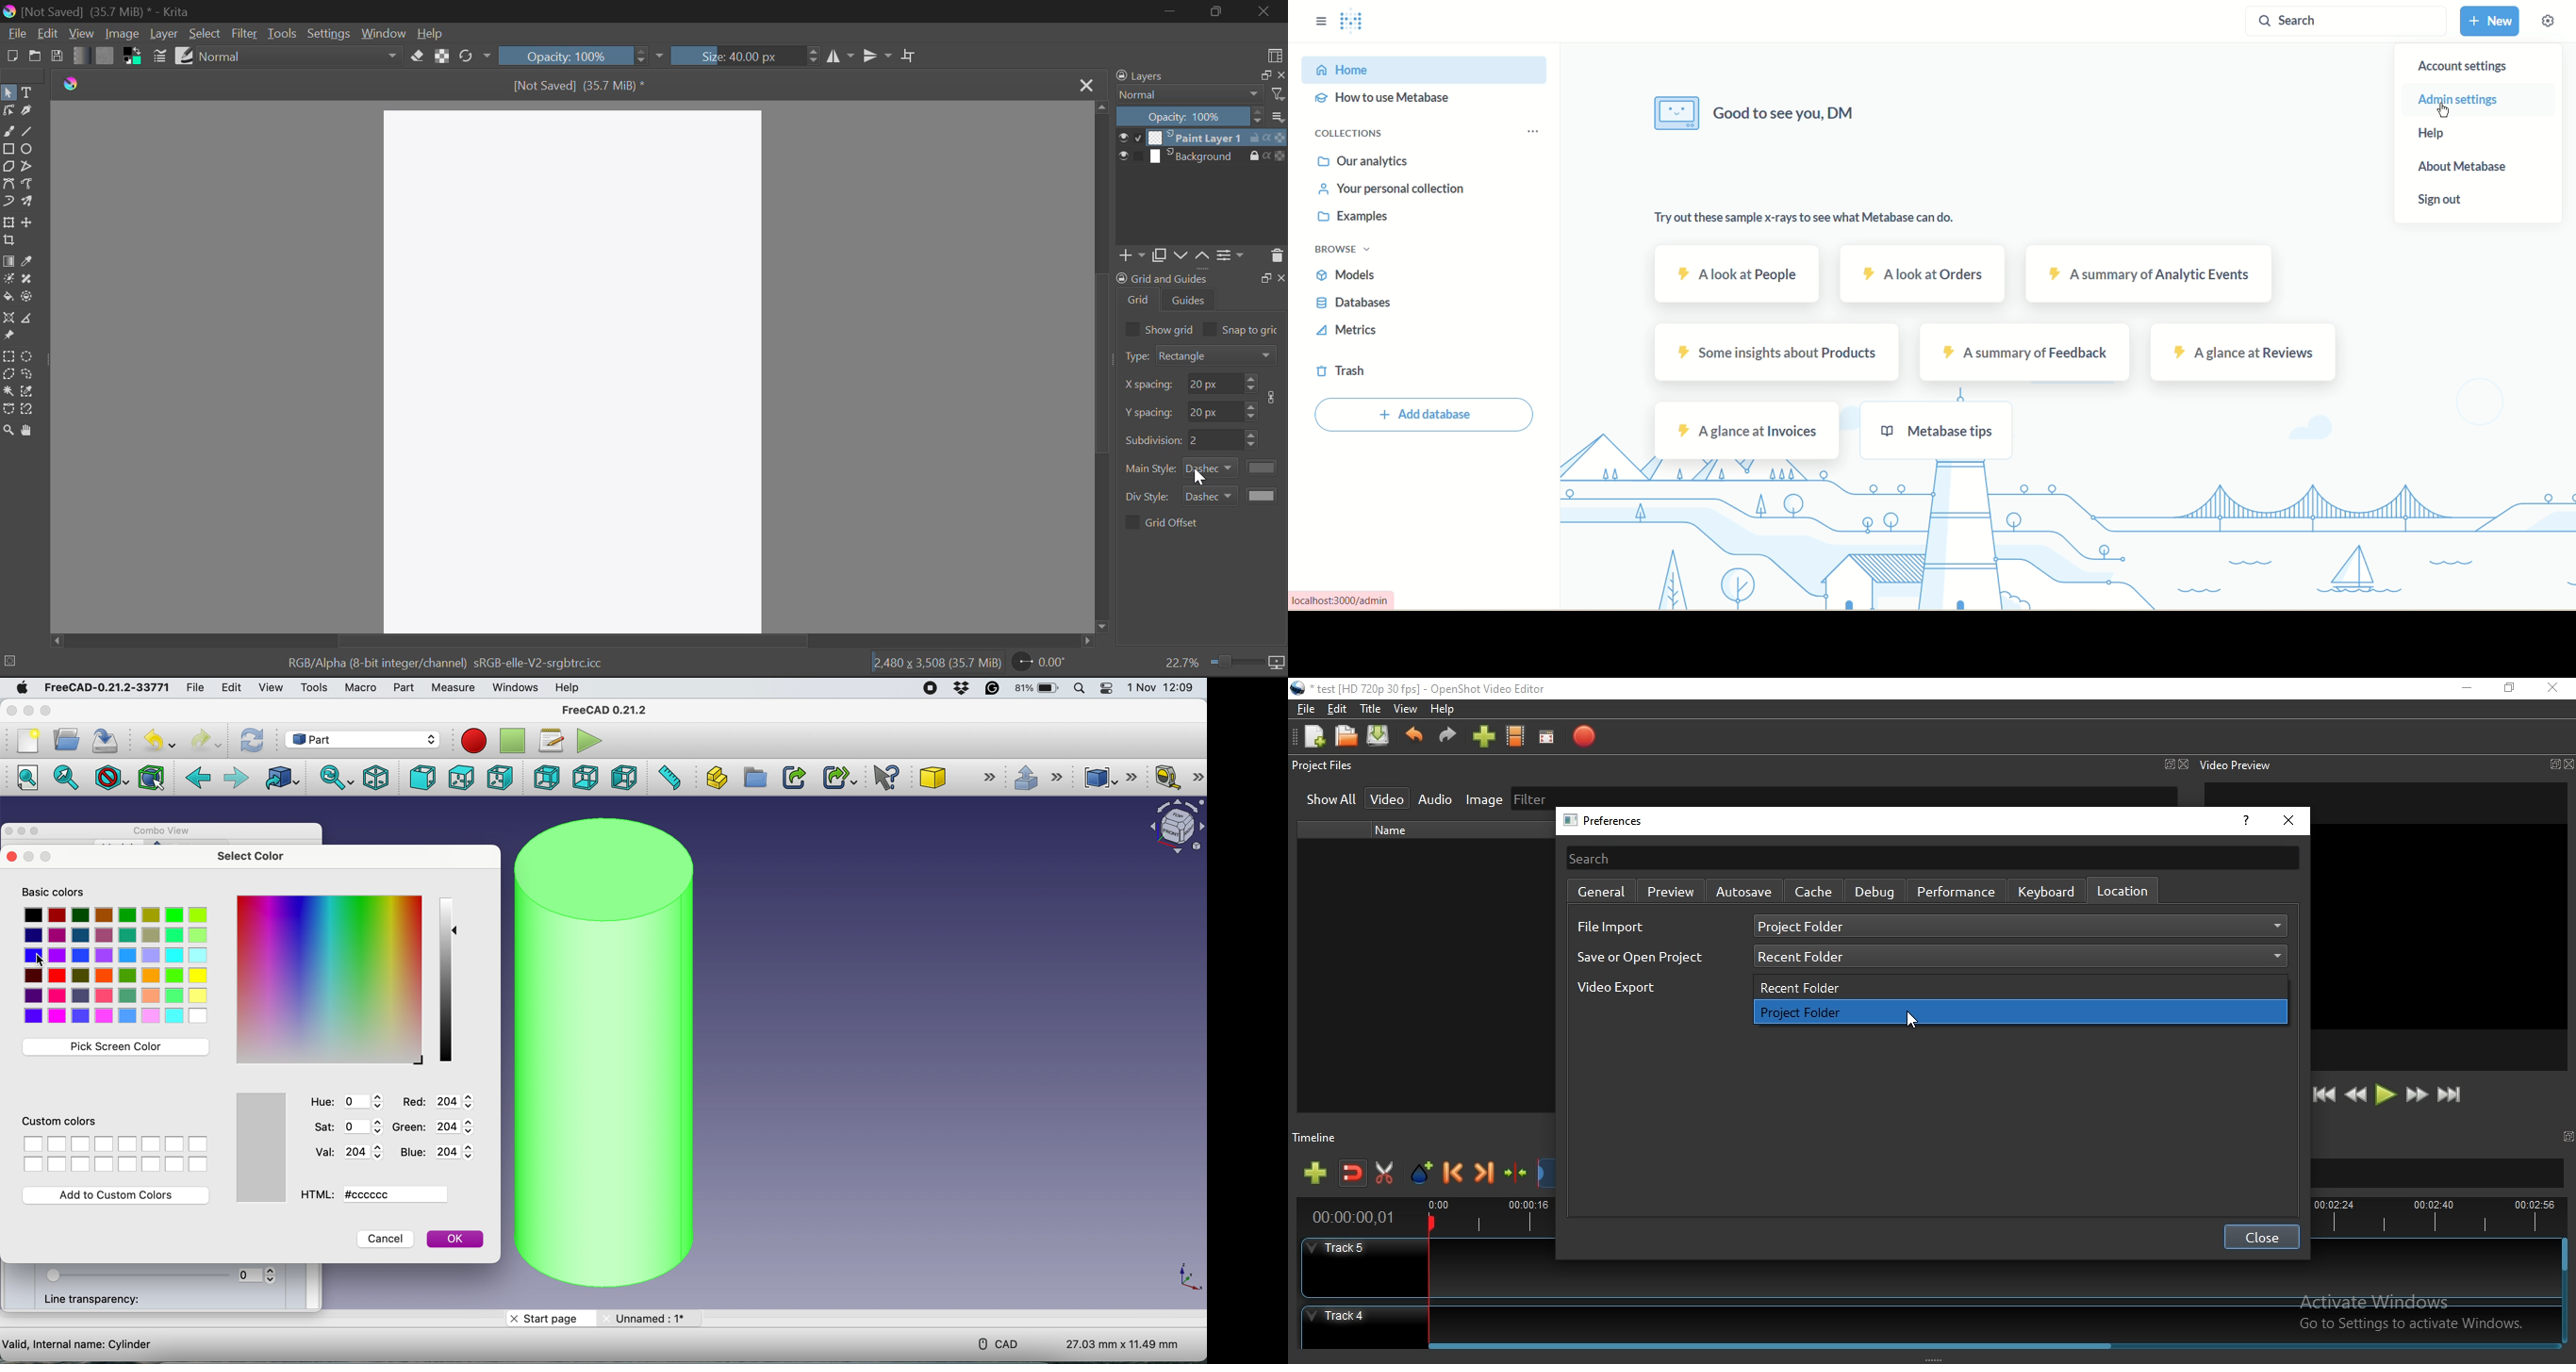  Describe the element at coordinates (1210, 496) in the screenshot. I see `style` at that location.